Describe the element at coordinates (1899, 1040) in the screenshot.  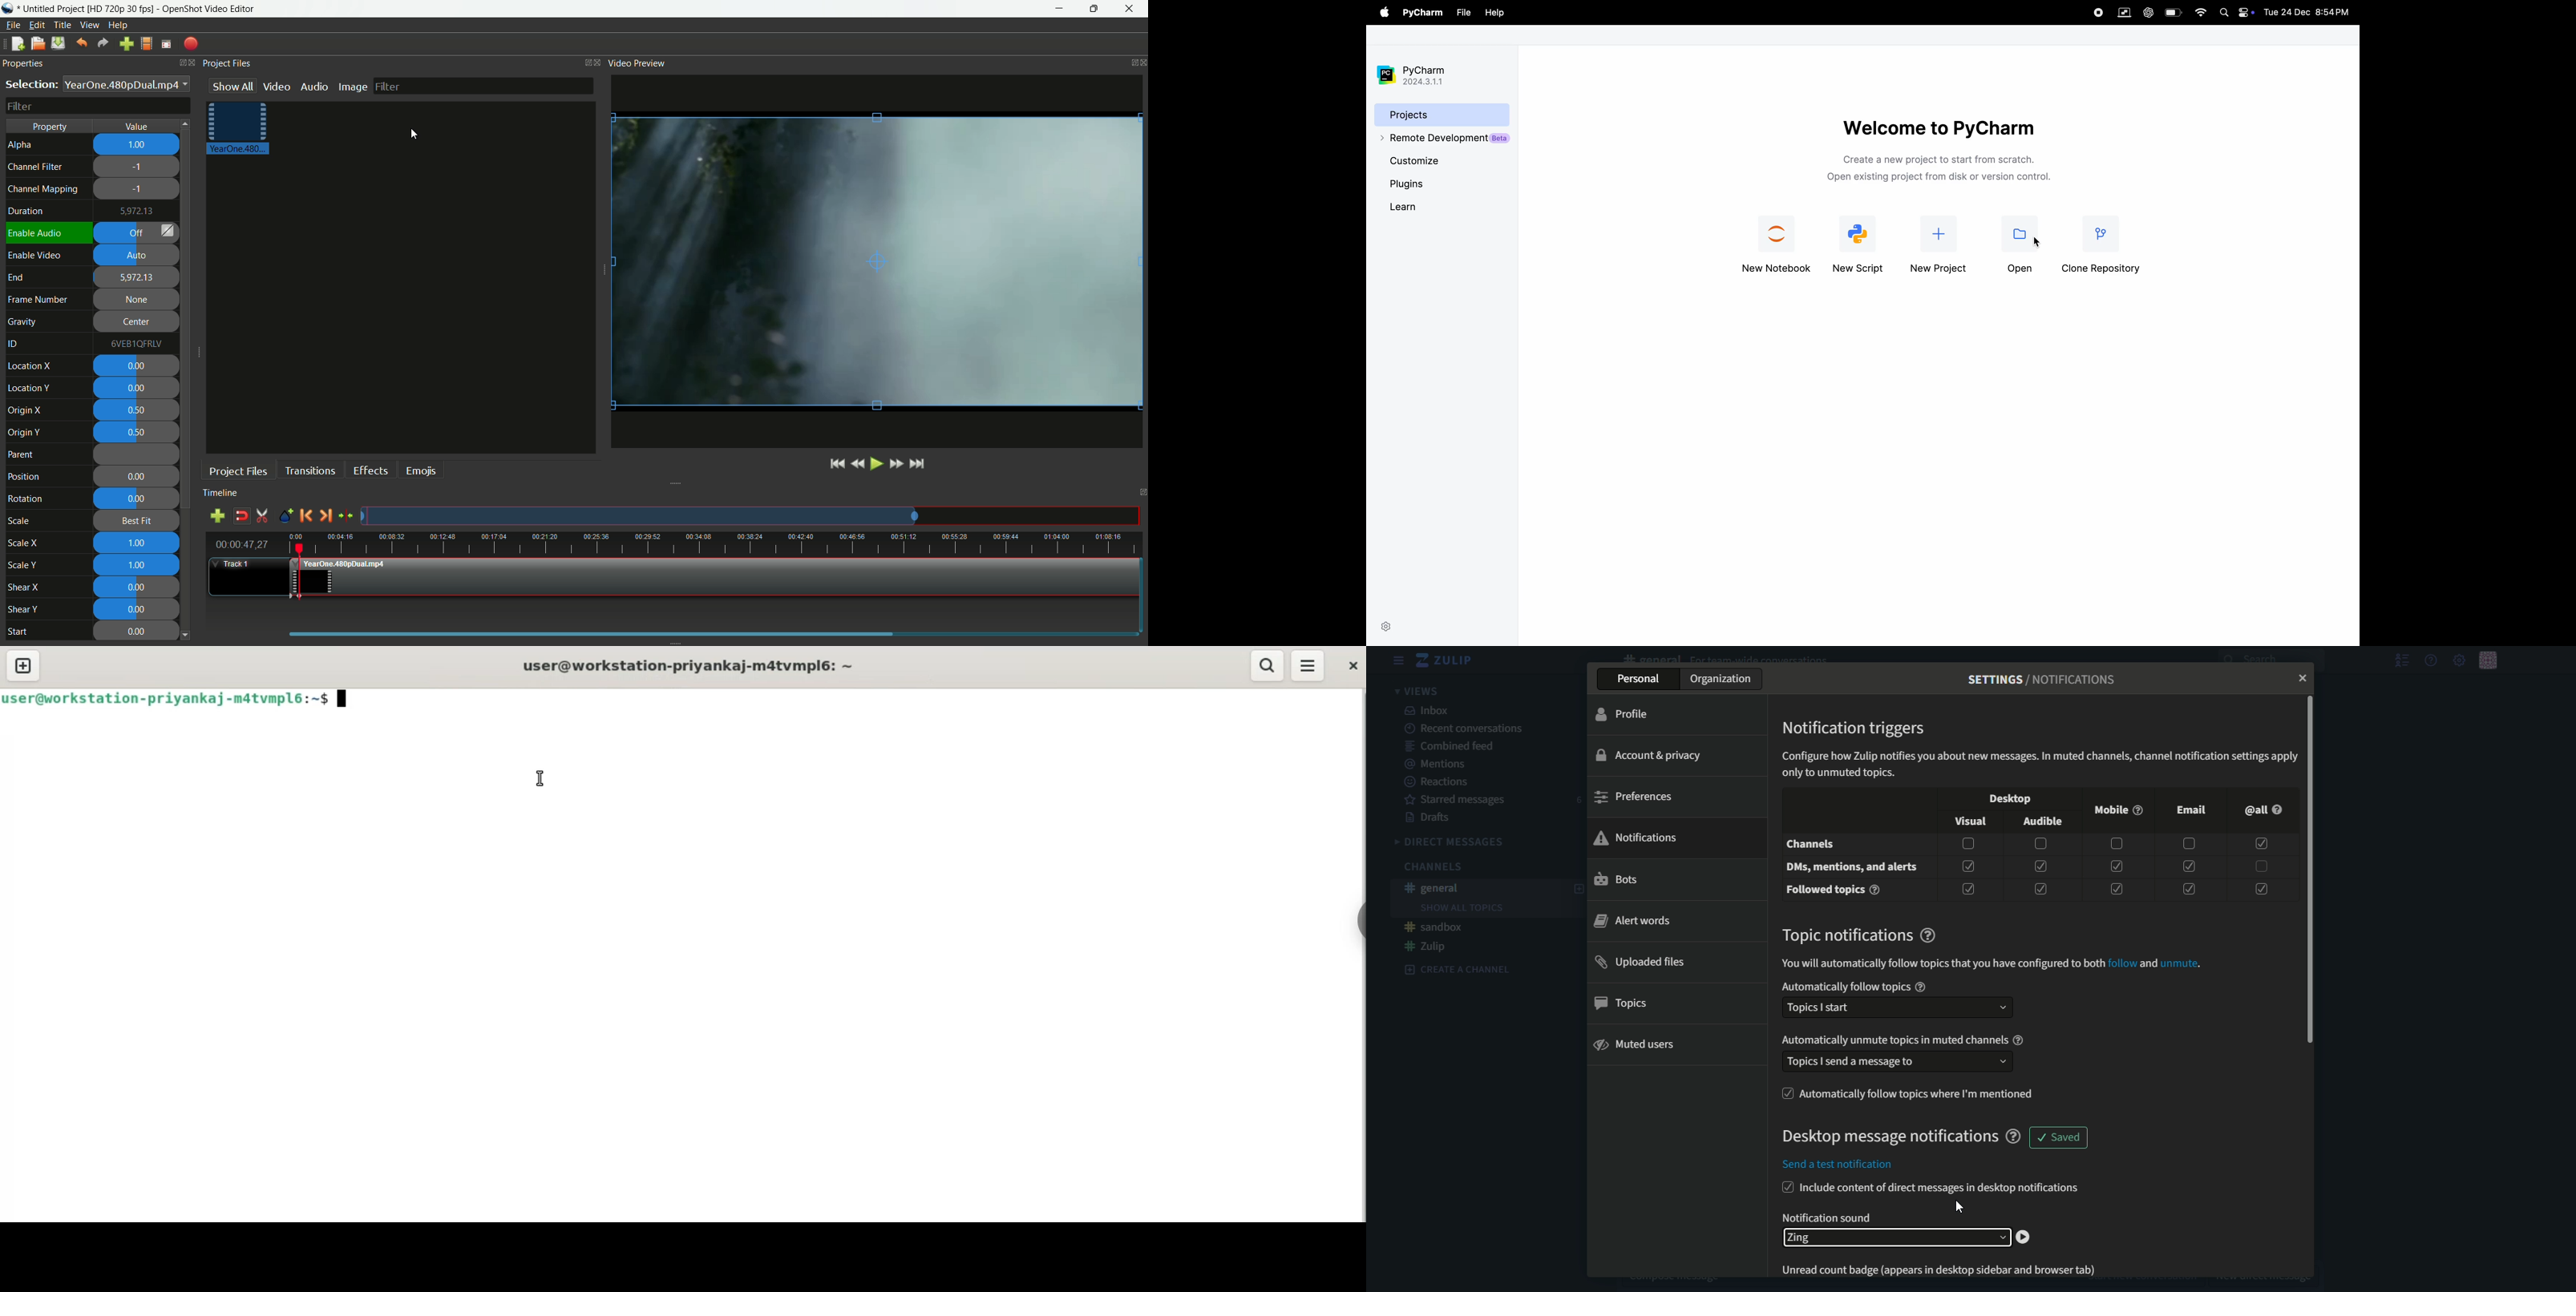
I see `text` at that location.